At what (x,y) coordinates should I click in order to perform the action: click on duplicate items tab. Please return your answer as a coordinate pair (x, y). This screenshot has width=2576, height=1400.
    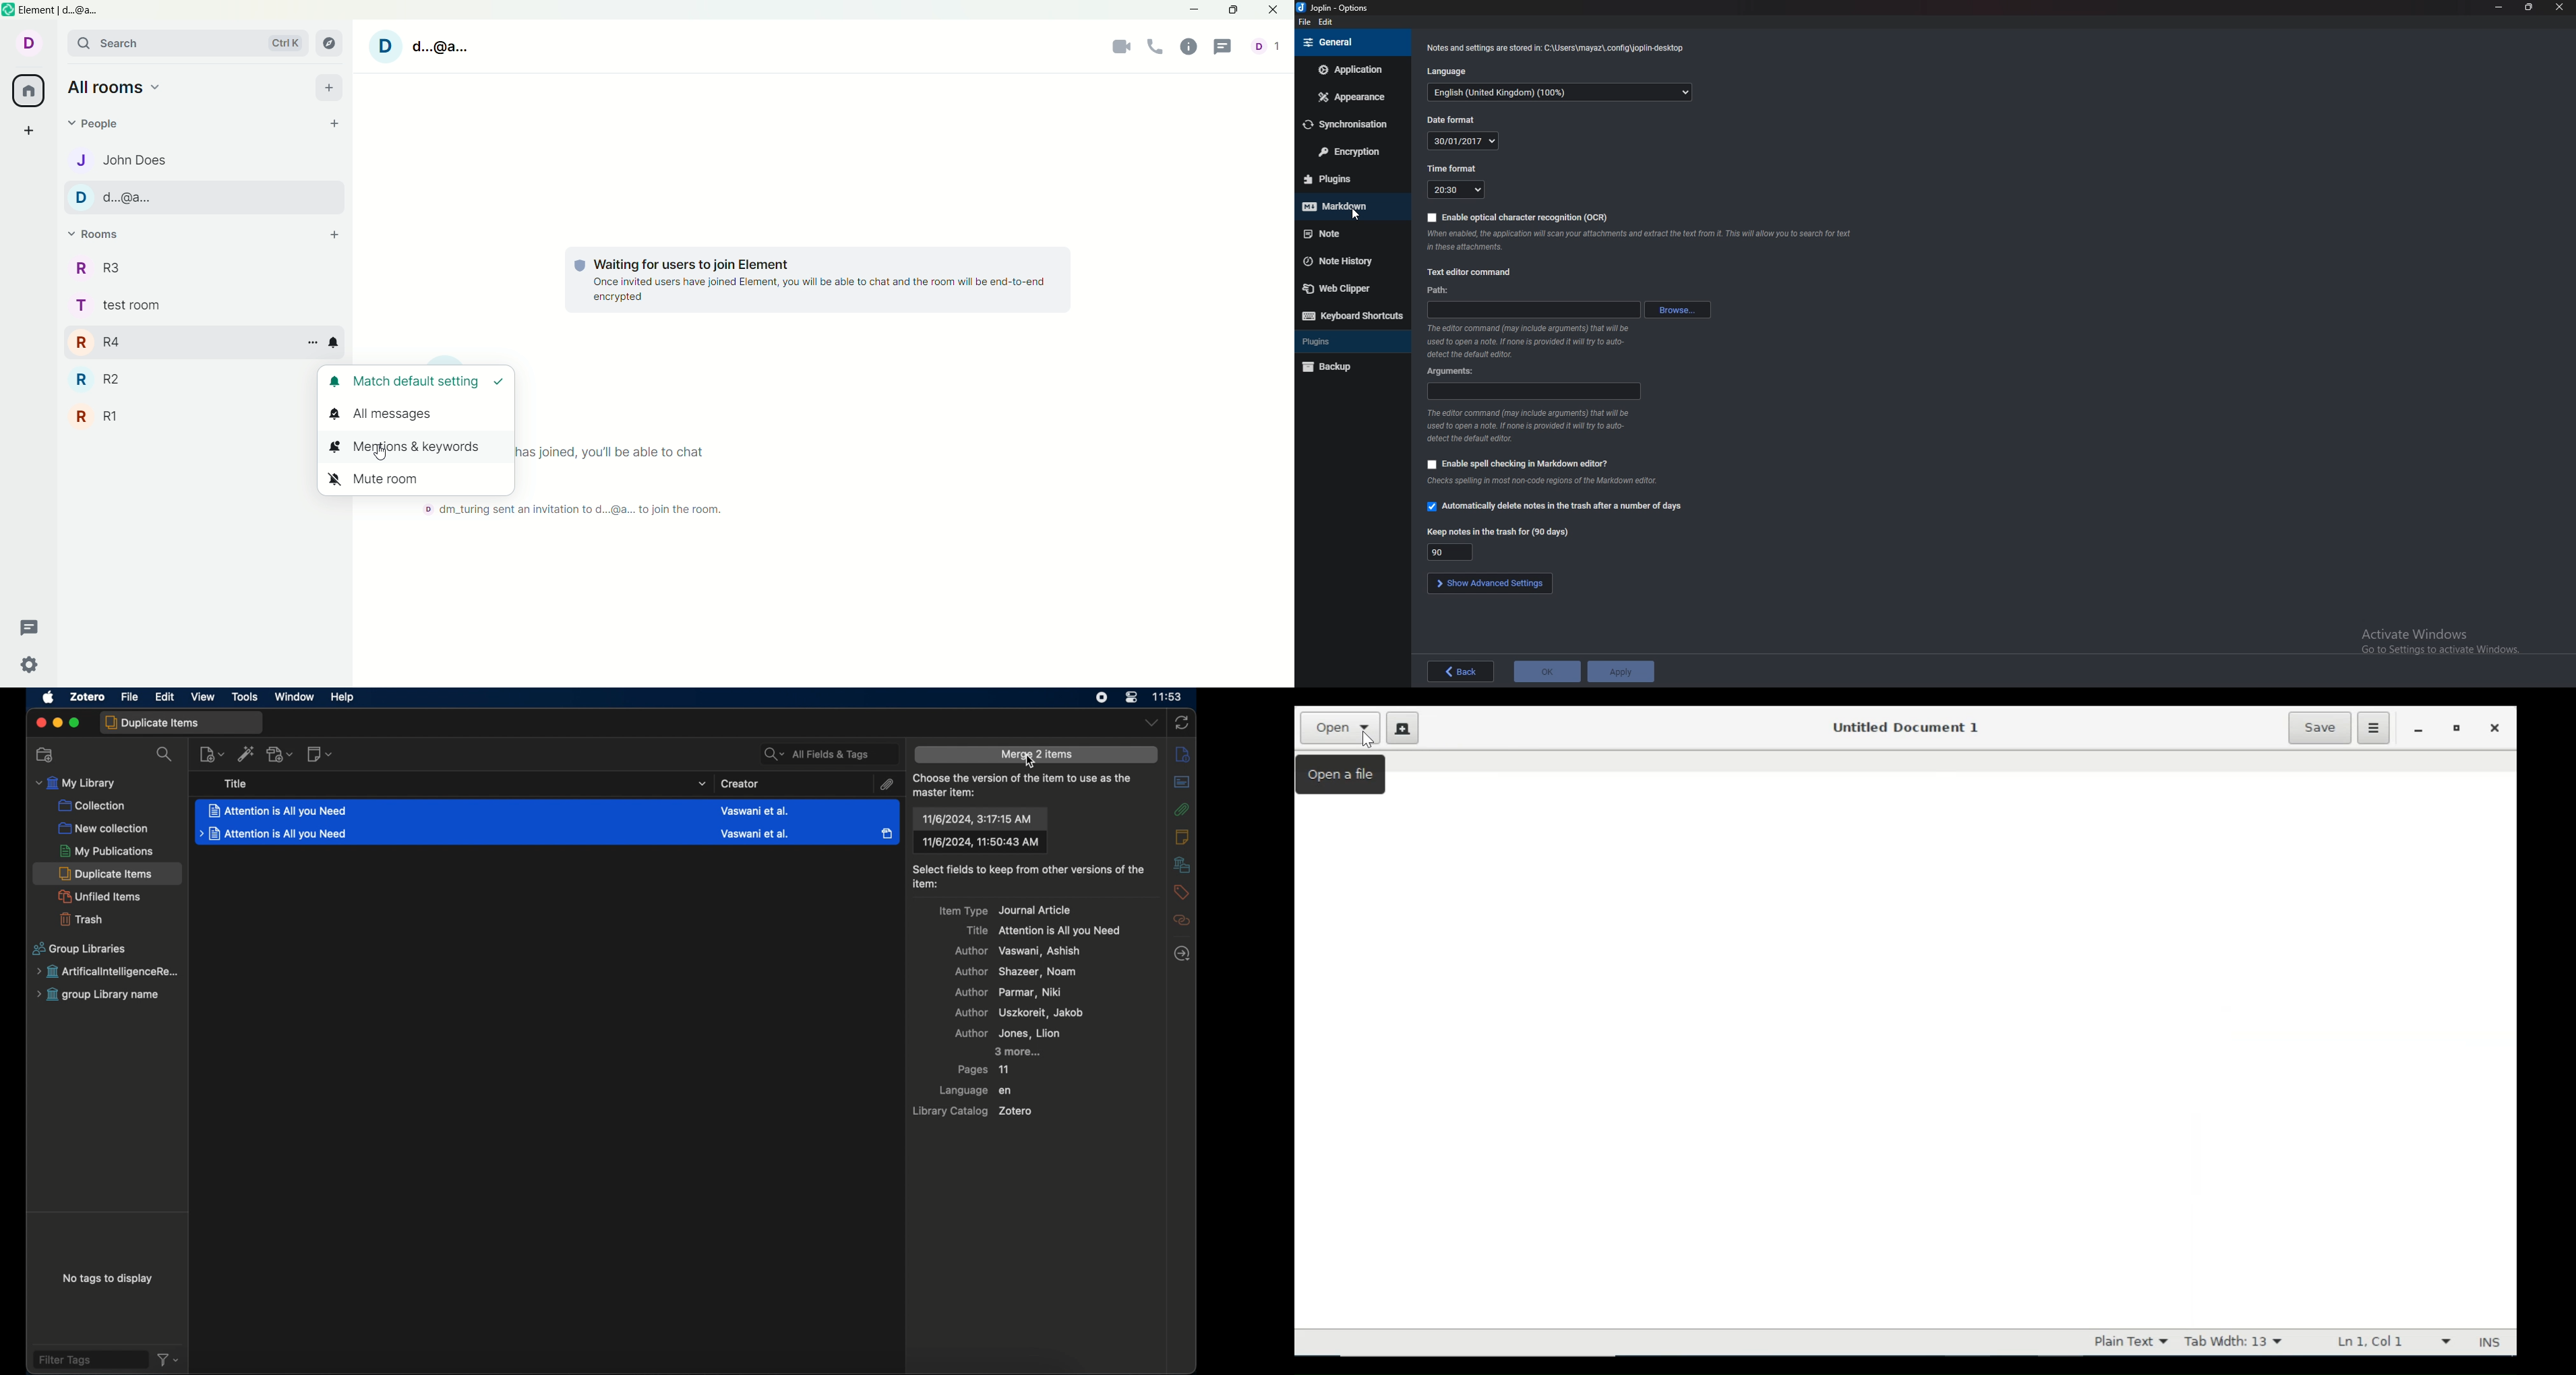
    Looking at the image, I should click on (181, 723).